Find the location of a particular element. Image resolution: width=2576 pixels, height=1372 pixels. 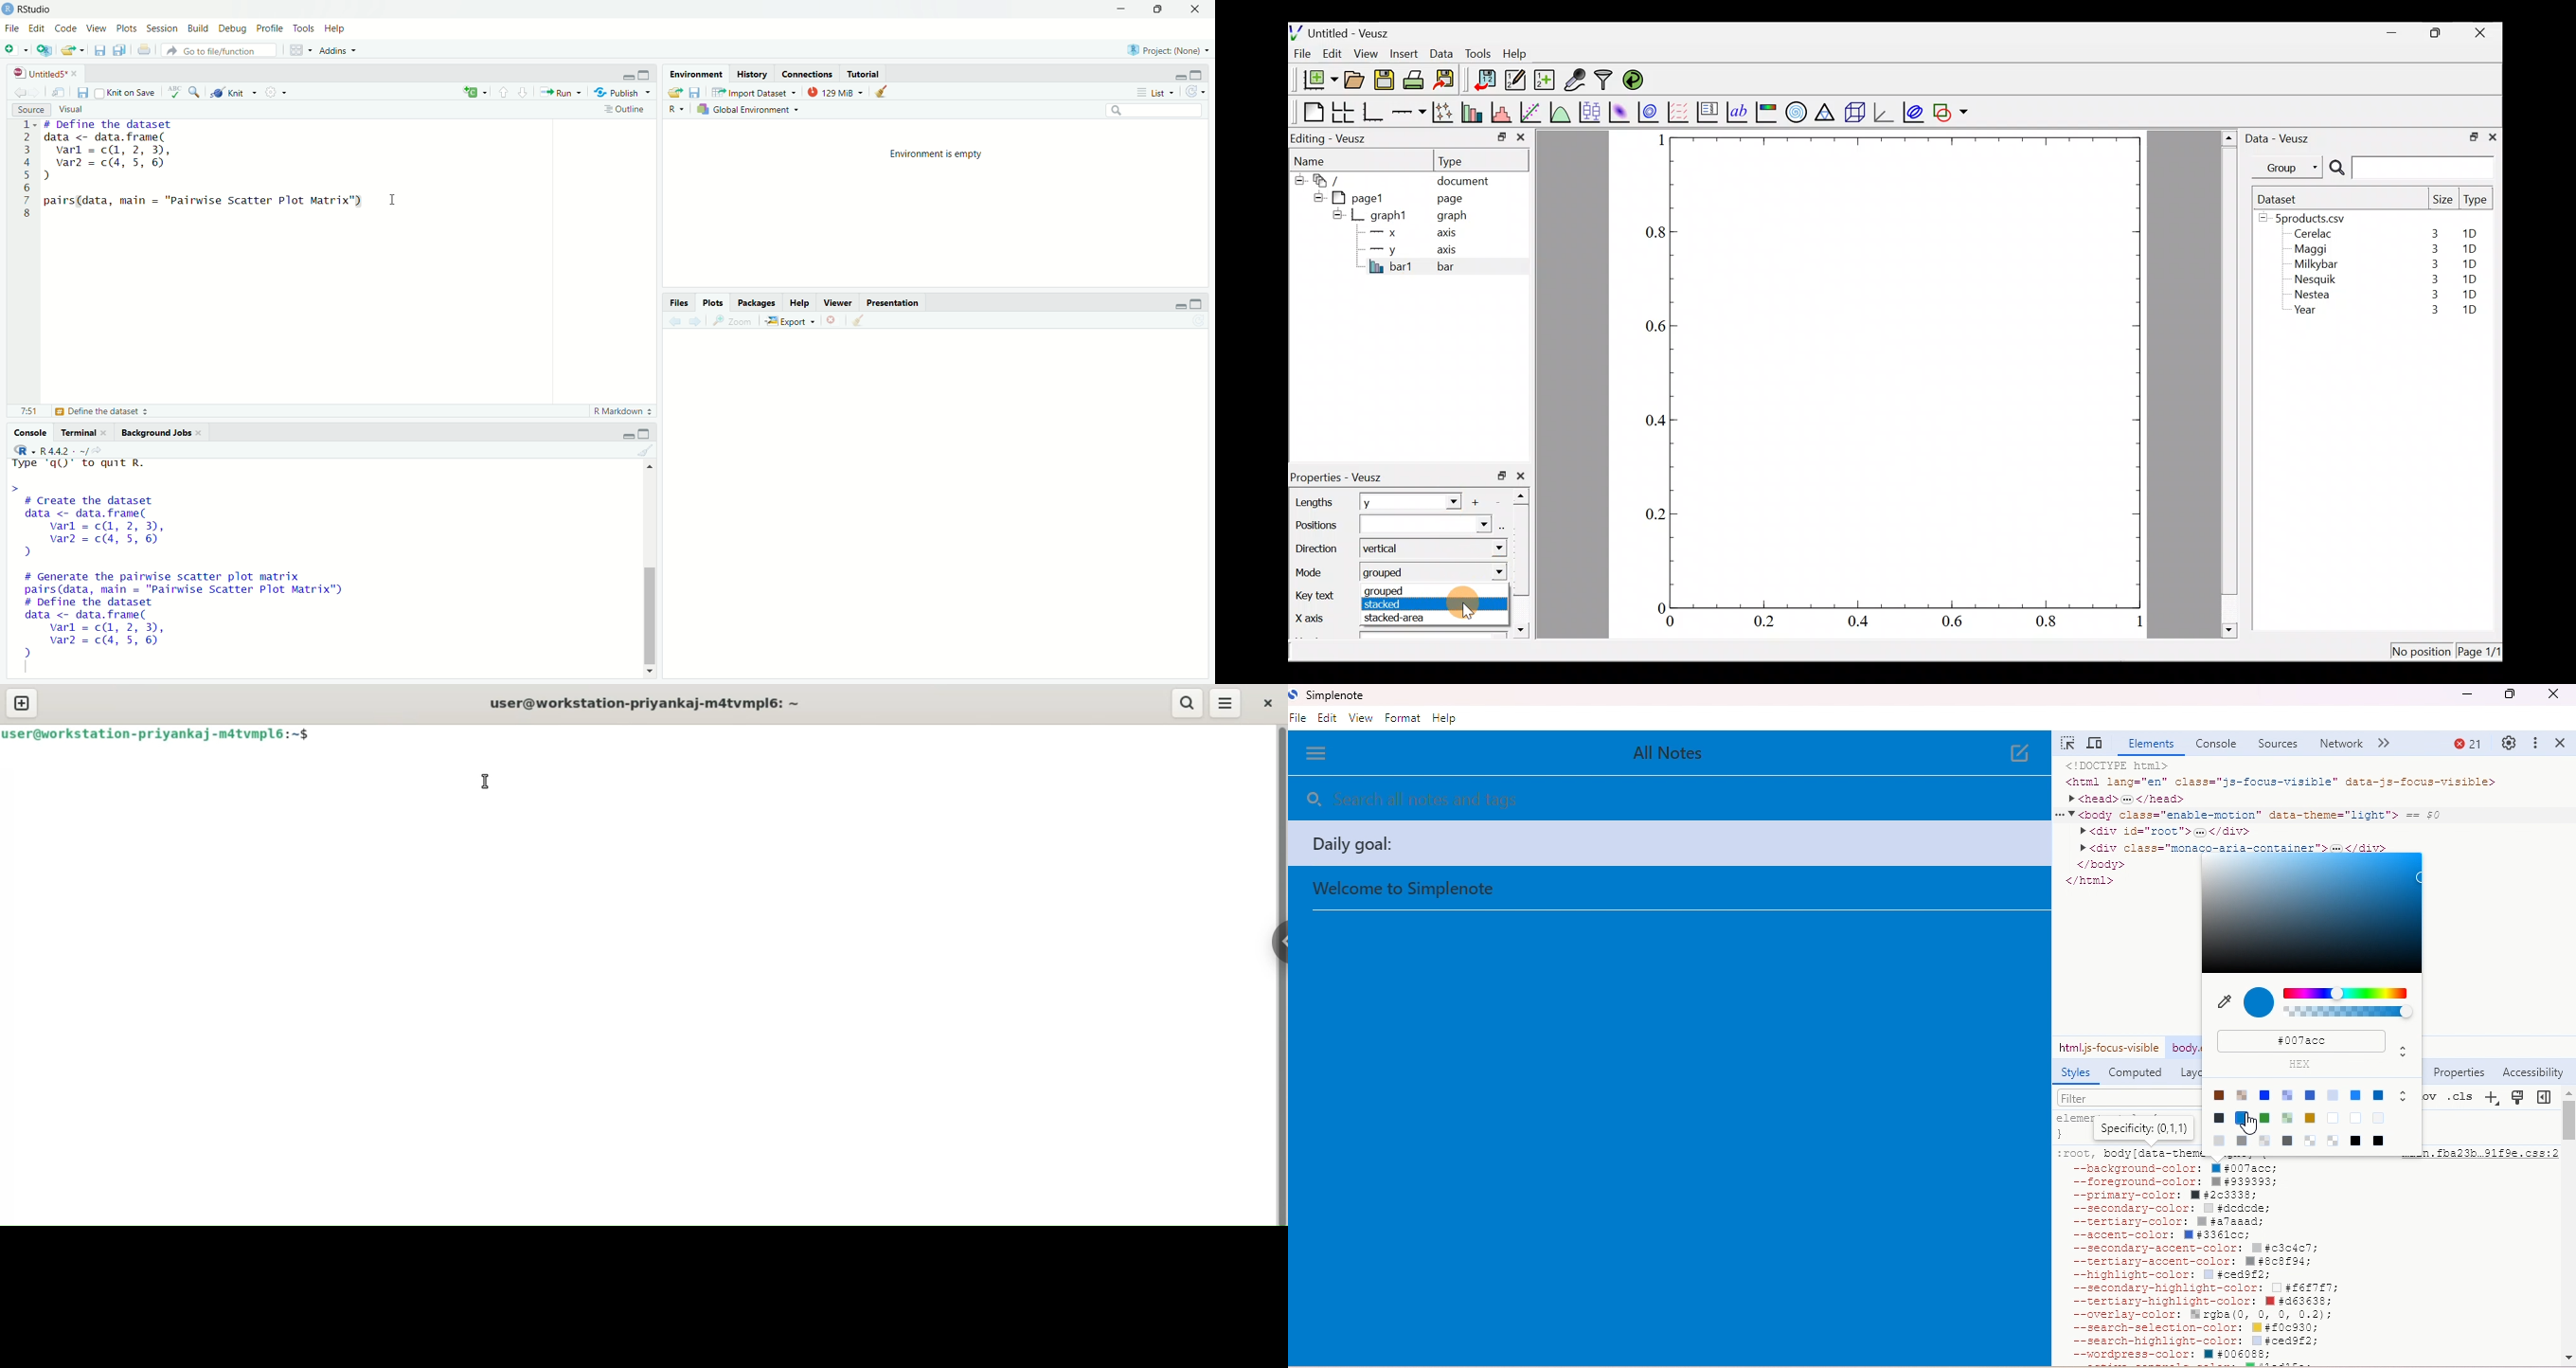

History is located at coordinates (752, 73).